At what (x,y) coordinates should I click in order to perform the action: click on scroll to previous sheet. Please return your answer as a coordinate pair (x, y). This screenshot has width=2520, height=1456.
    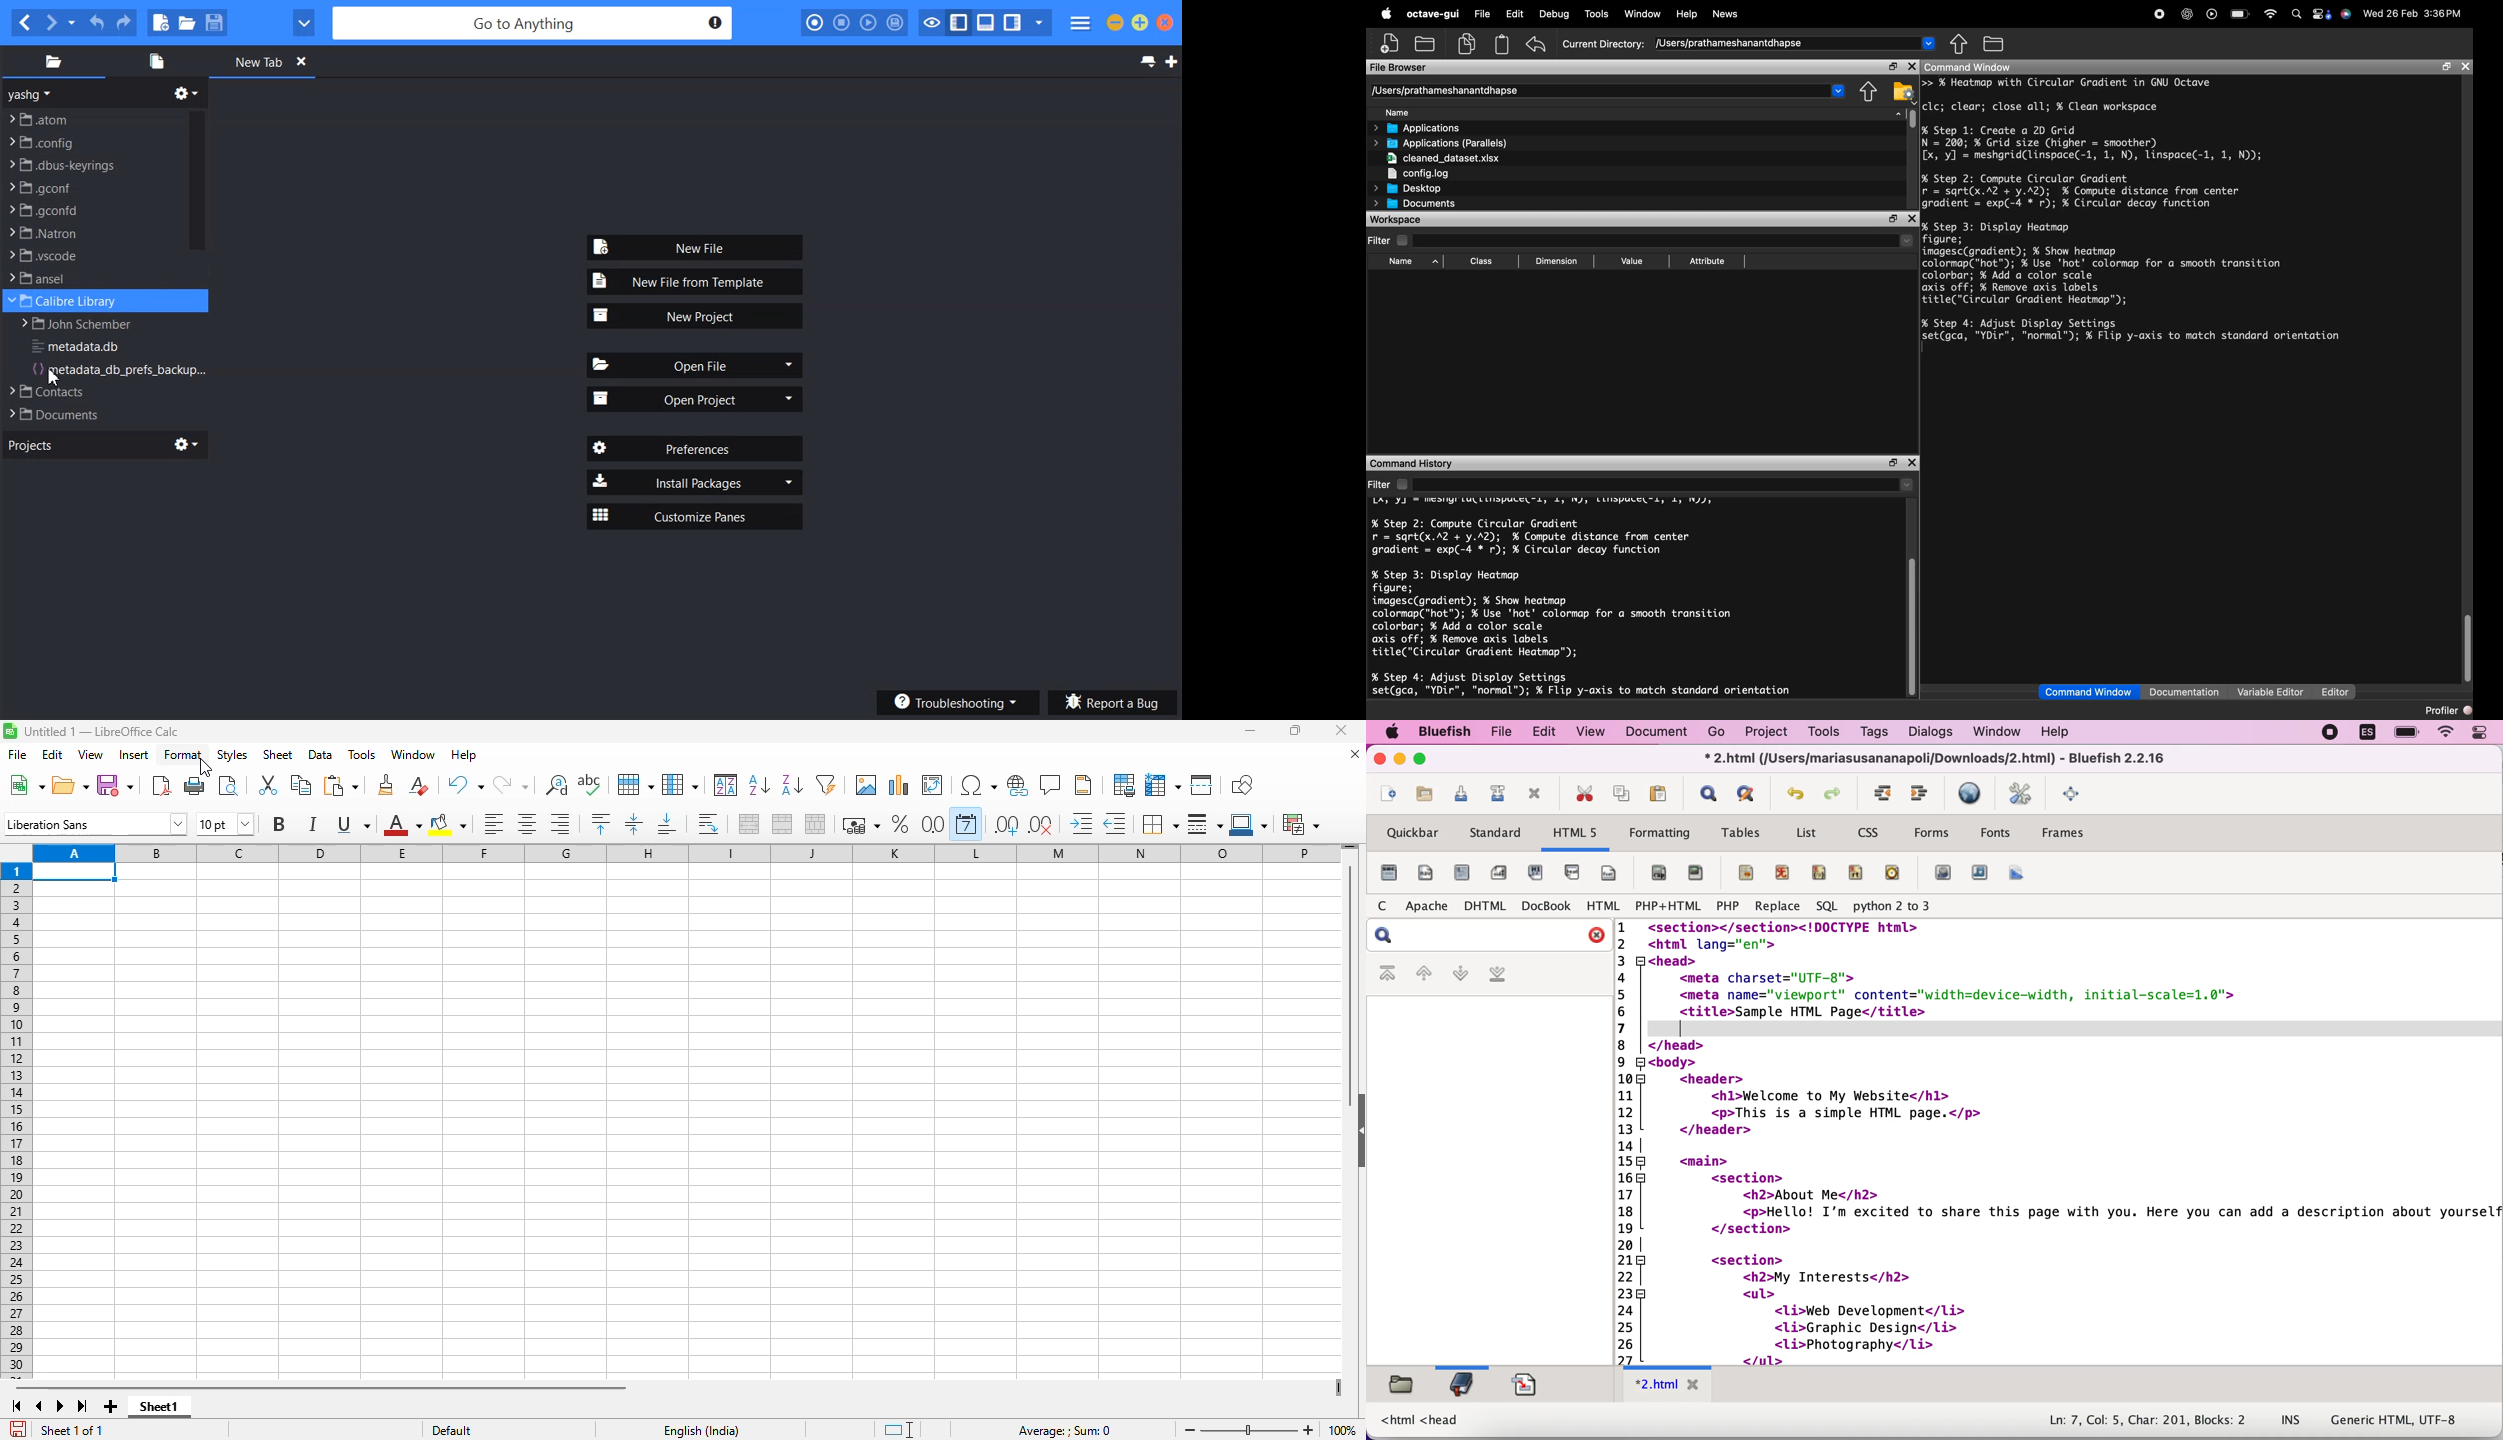
    Looking at the image, I should click on (40, 1406).